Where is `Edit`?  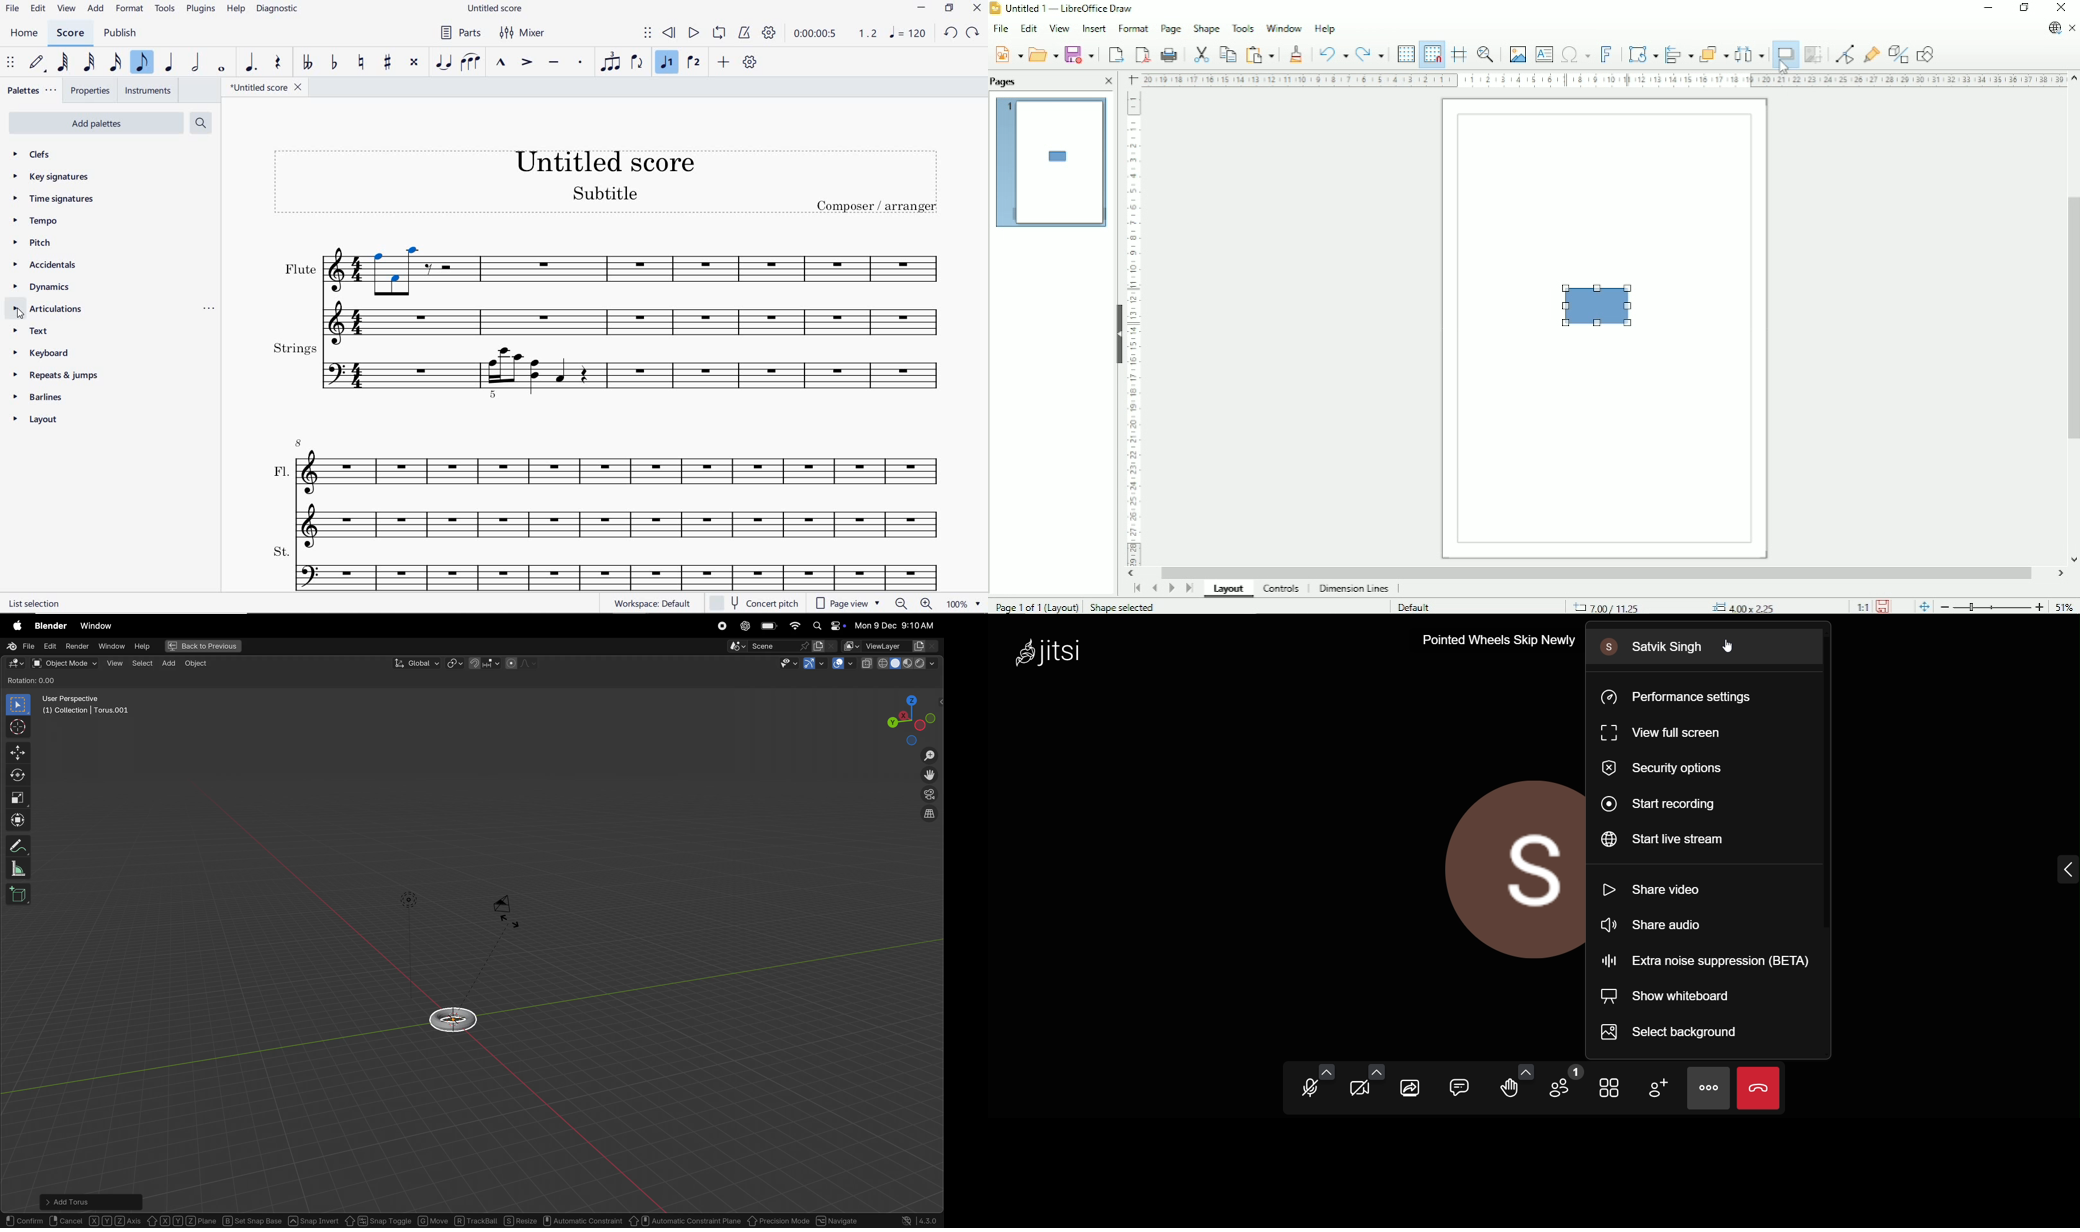 Edit is located at coordinates (1027, 27).